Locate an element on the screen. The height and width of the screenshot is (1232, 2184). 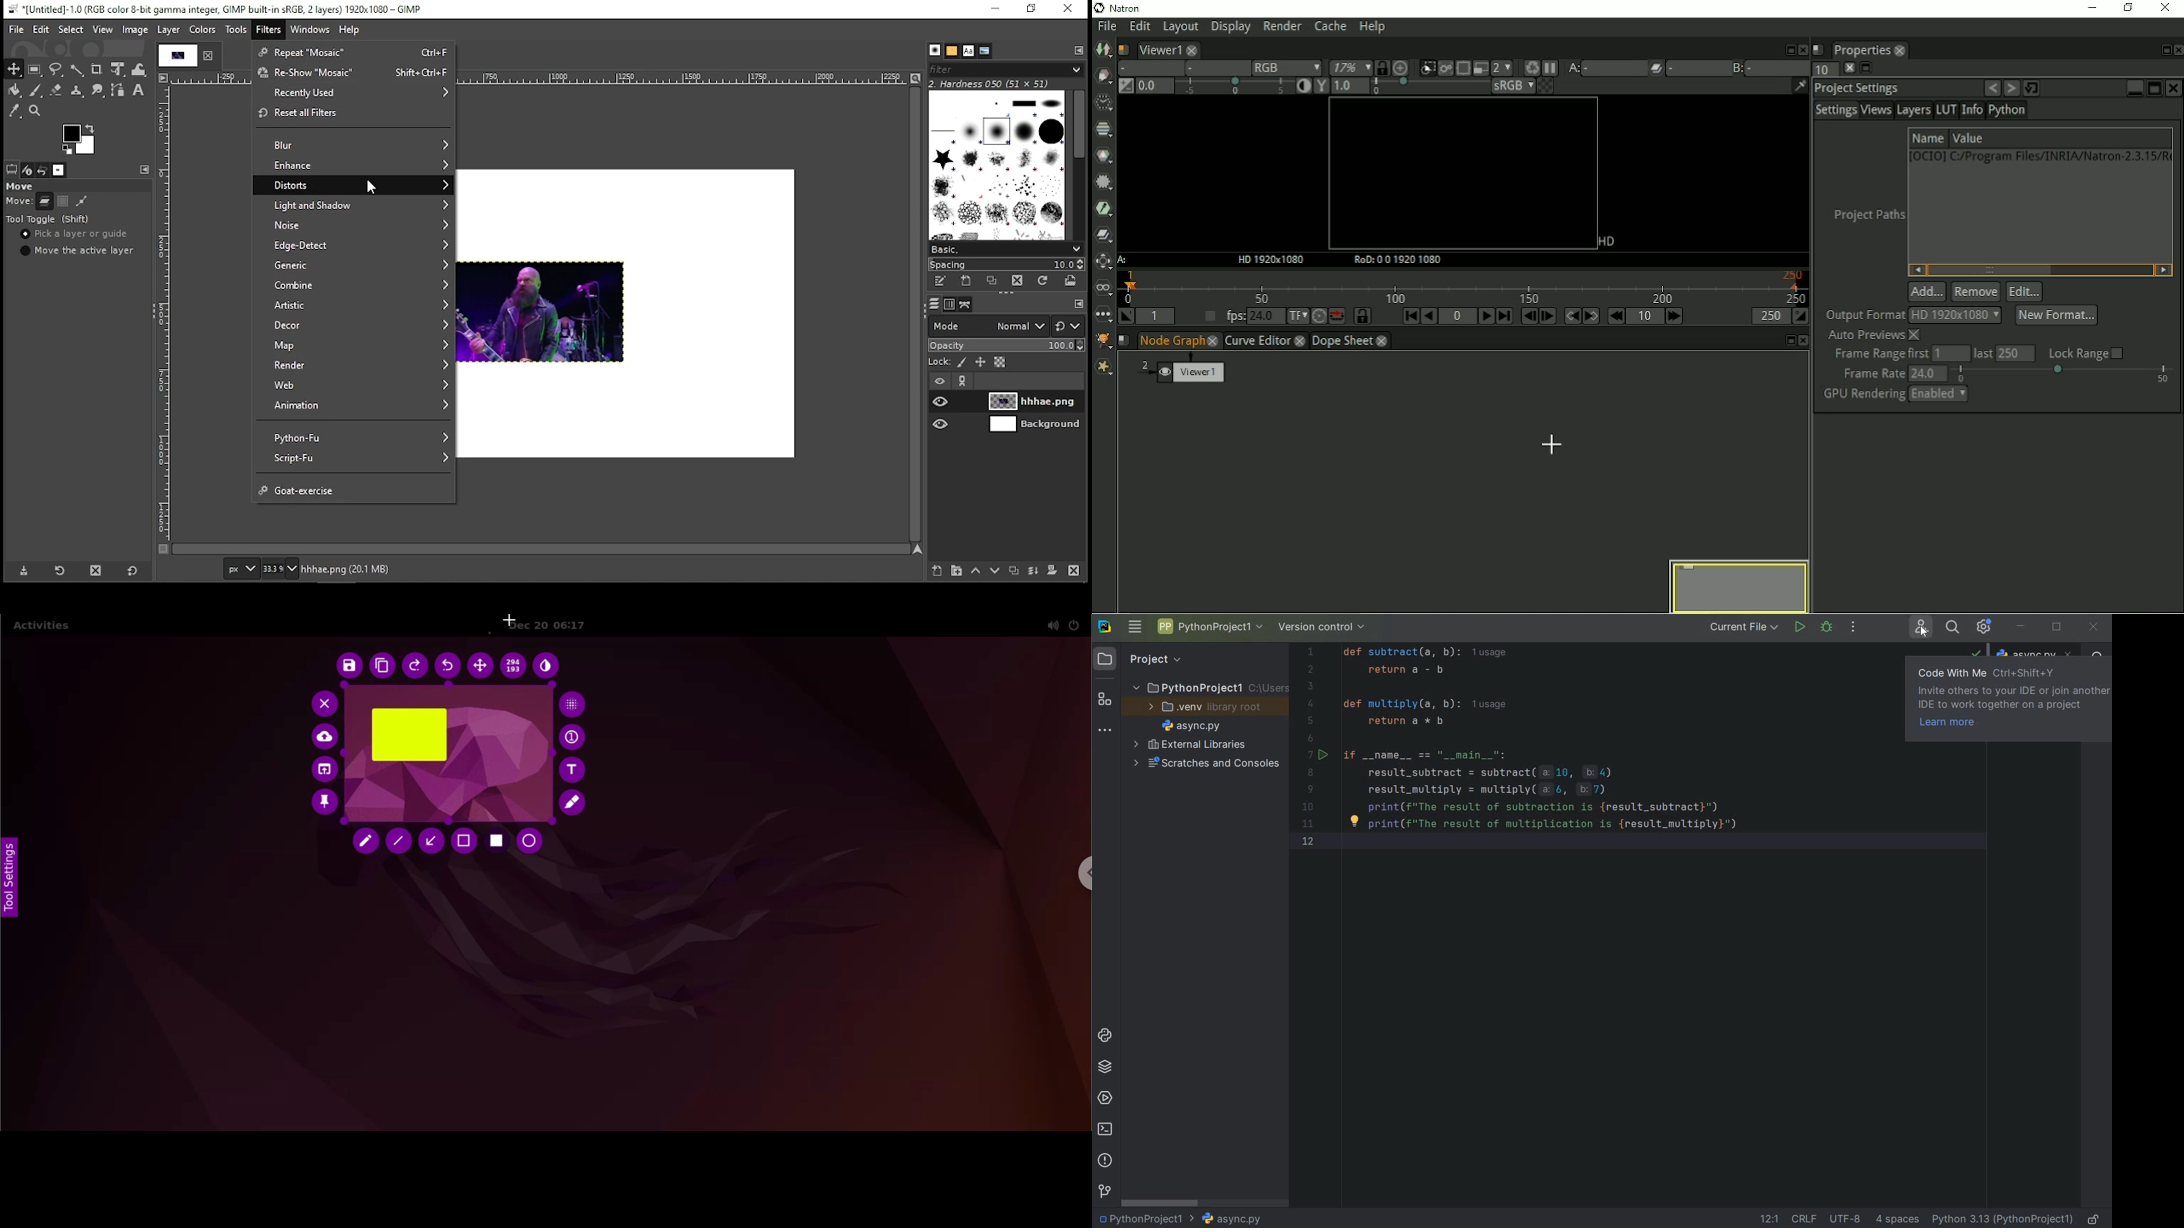
reshow is located at coordinates (352, 72).